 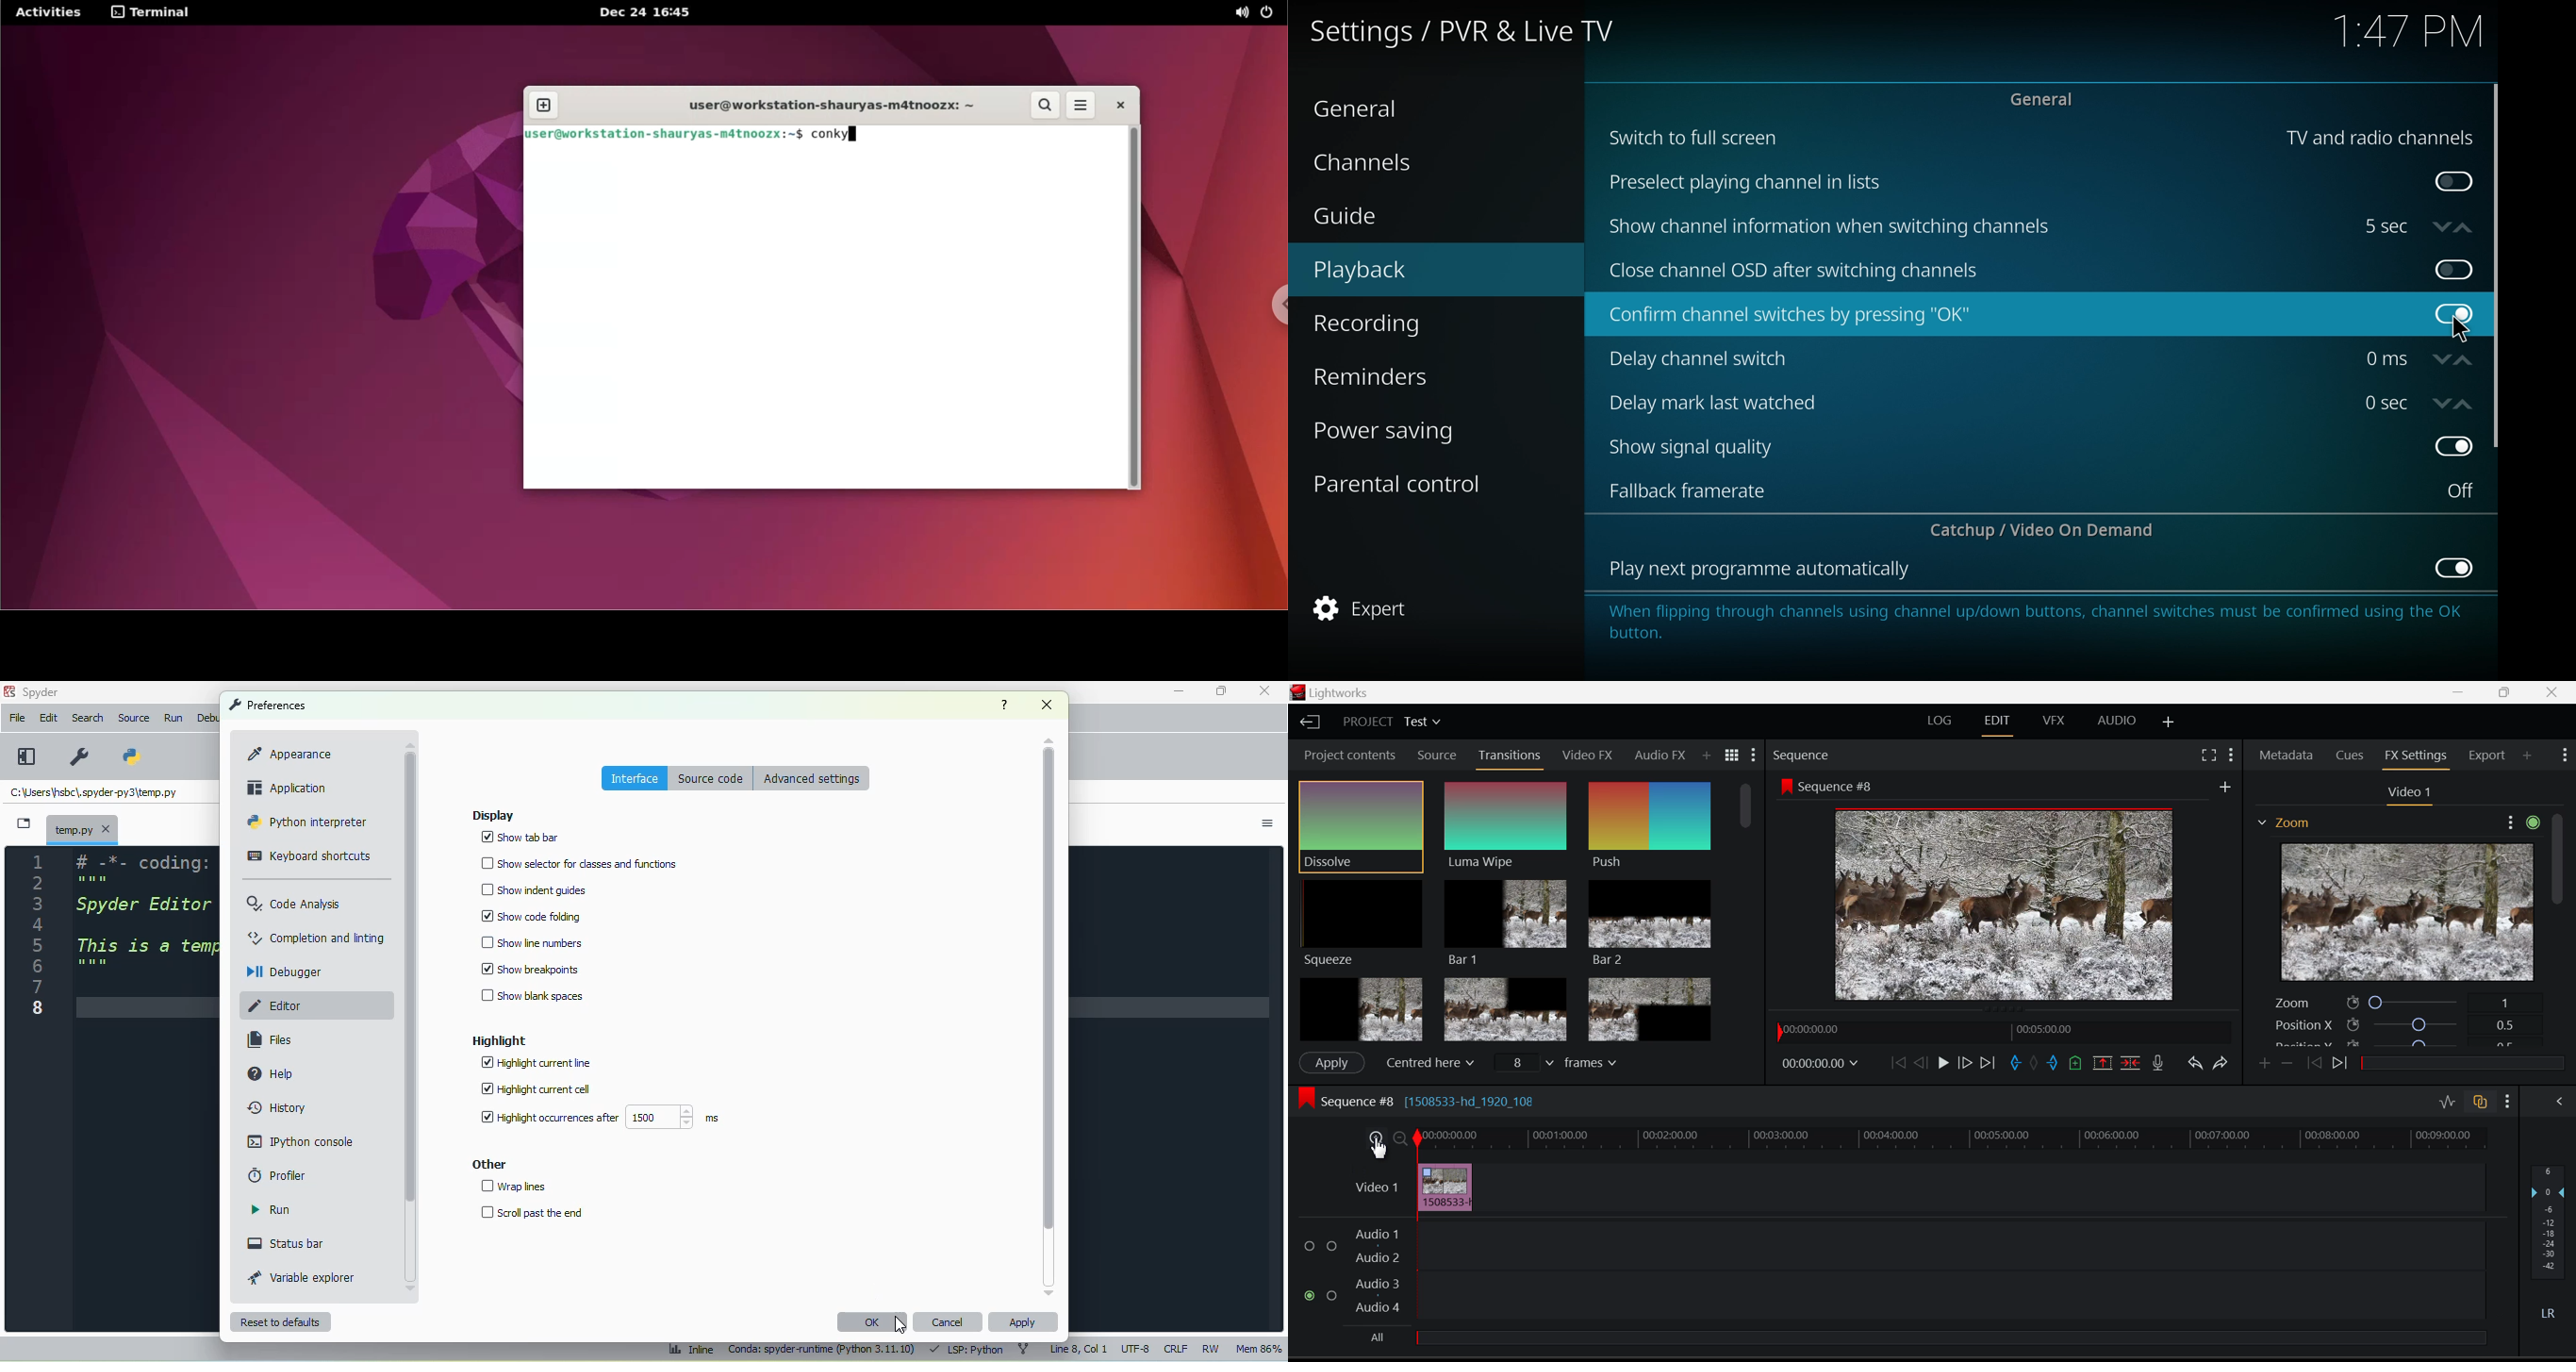 What do you see at coordinates (1377, 1284) in the screenshot?
I see `Audio 3` at bounding box center [1377, 1284].